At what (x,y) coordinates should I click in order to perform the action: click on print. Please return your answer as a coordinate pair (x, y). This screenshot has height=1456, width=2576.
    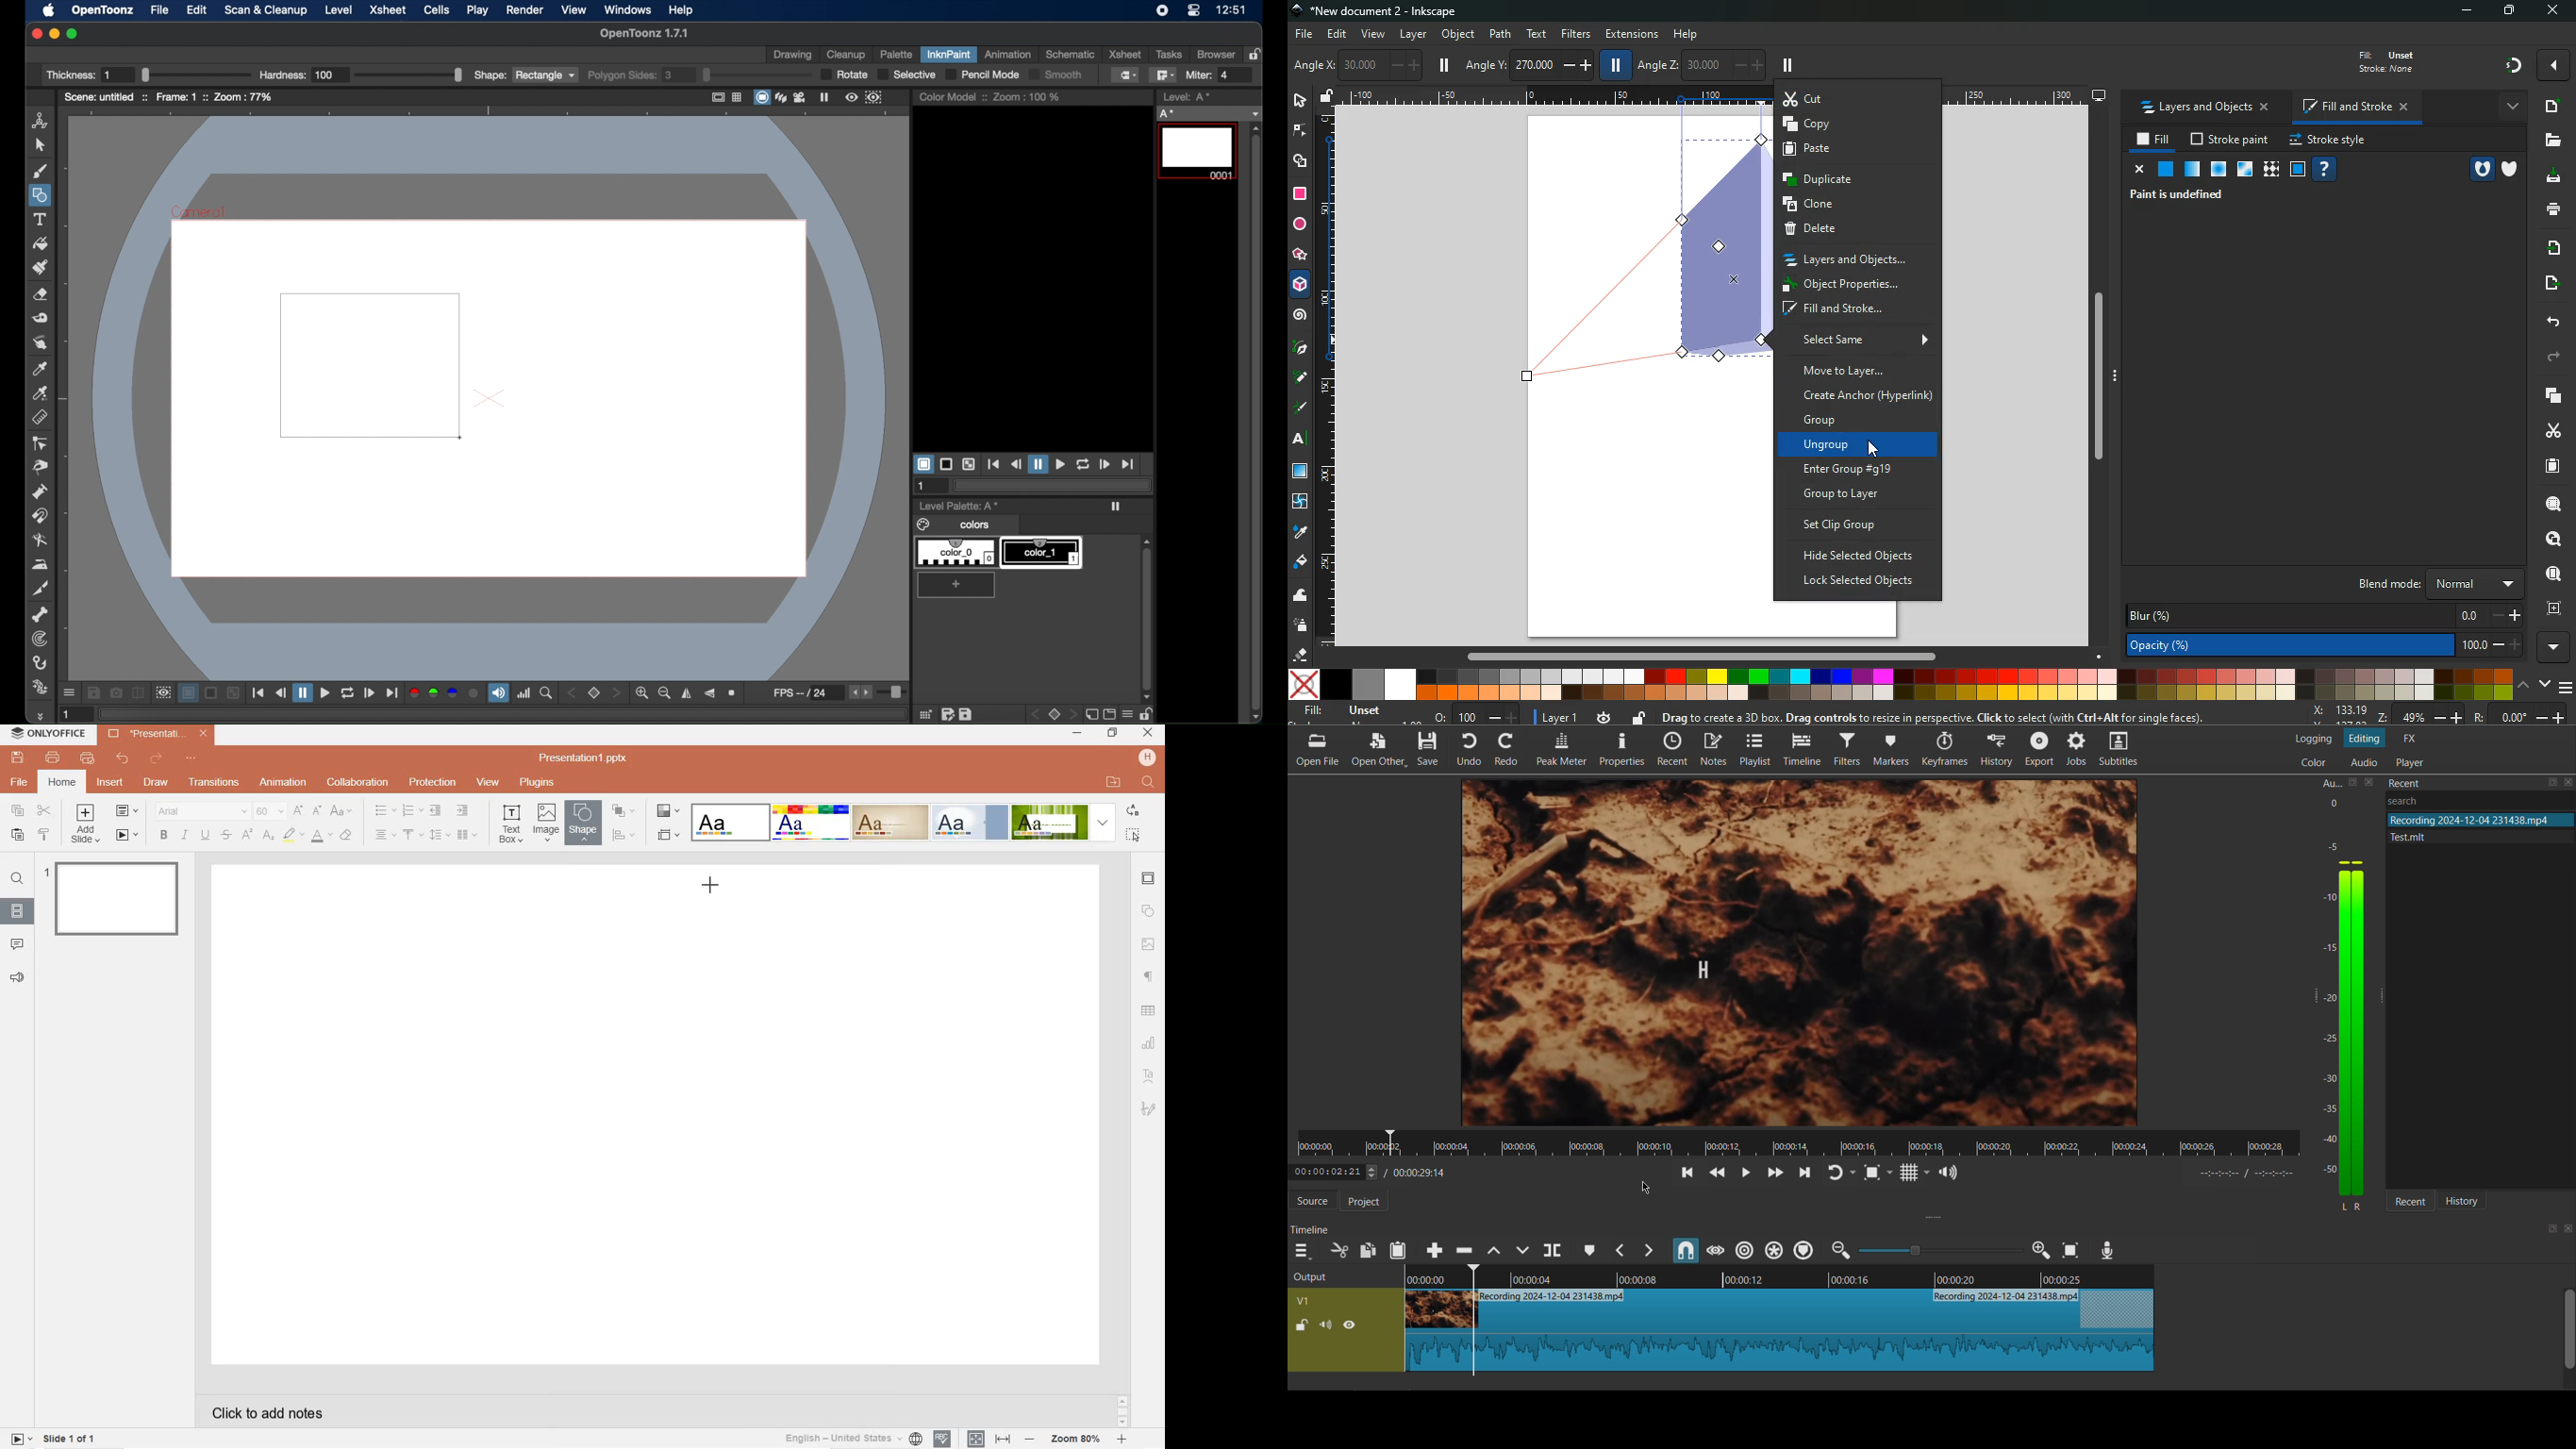
    Looking at the image, I should click on (53, 758).